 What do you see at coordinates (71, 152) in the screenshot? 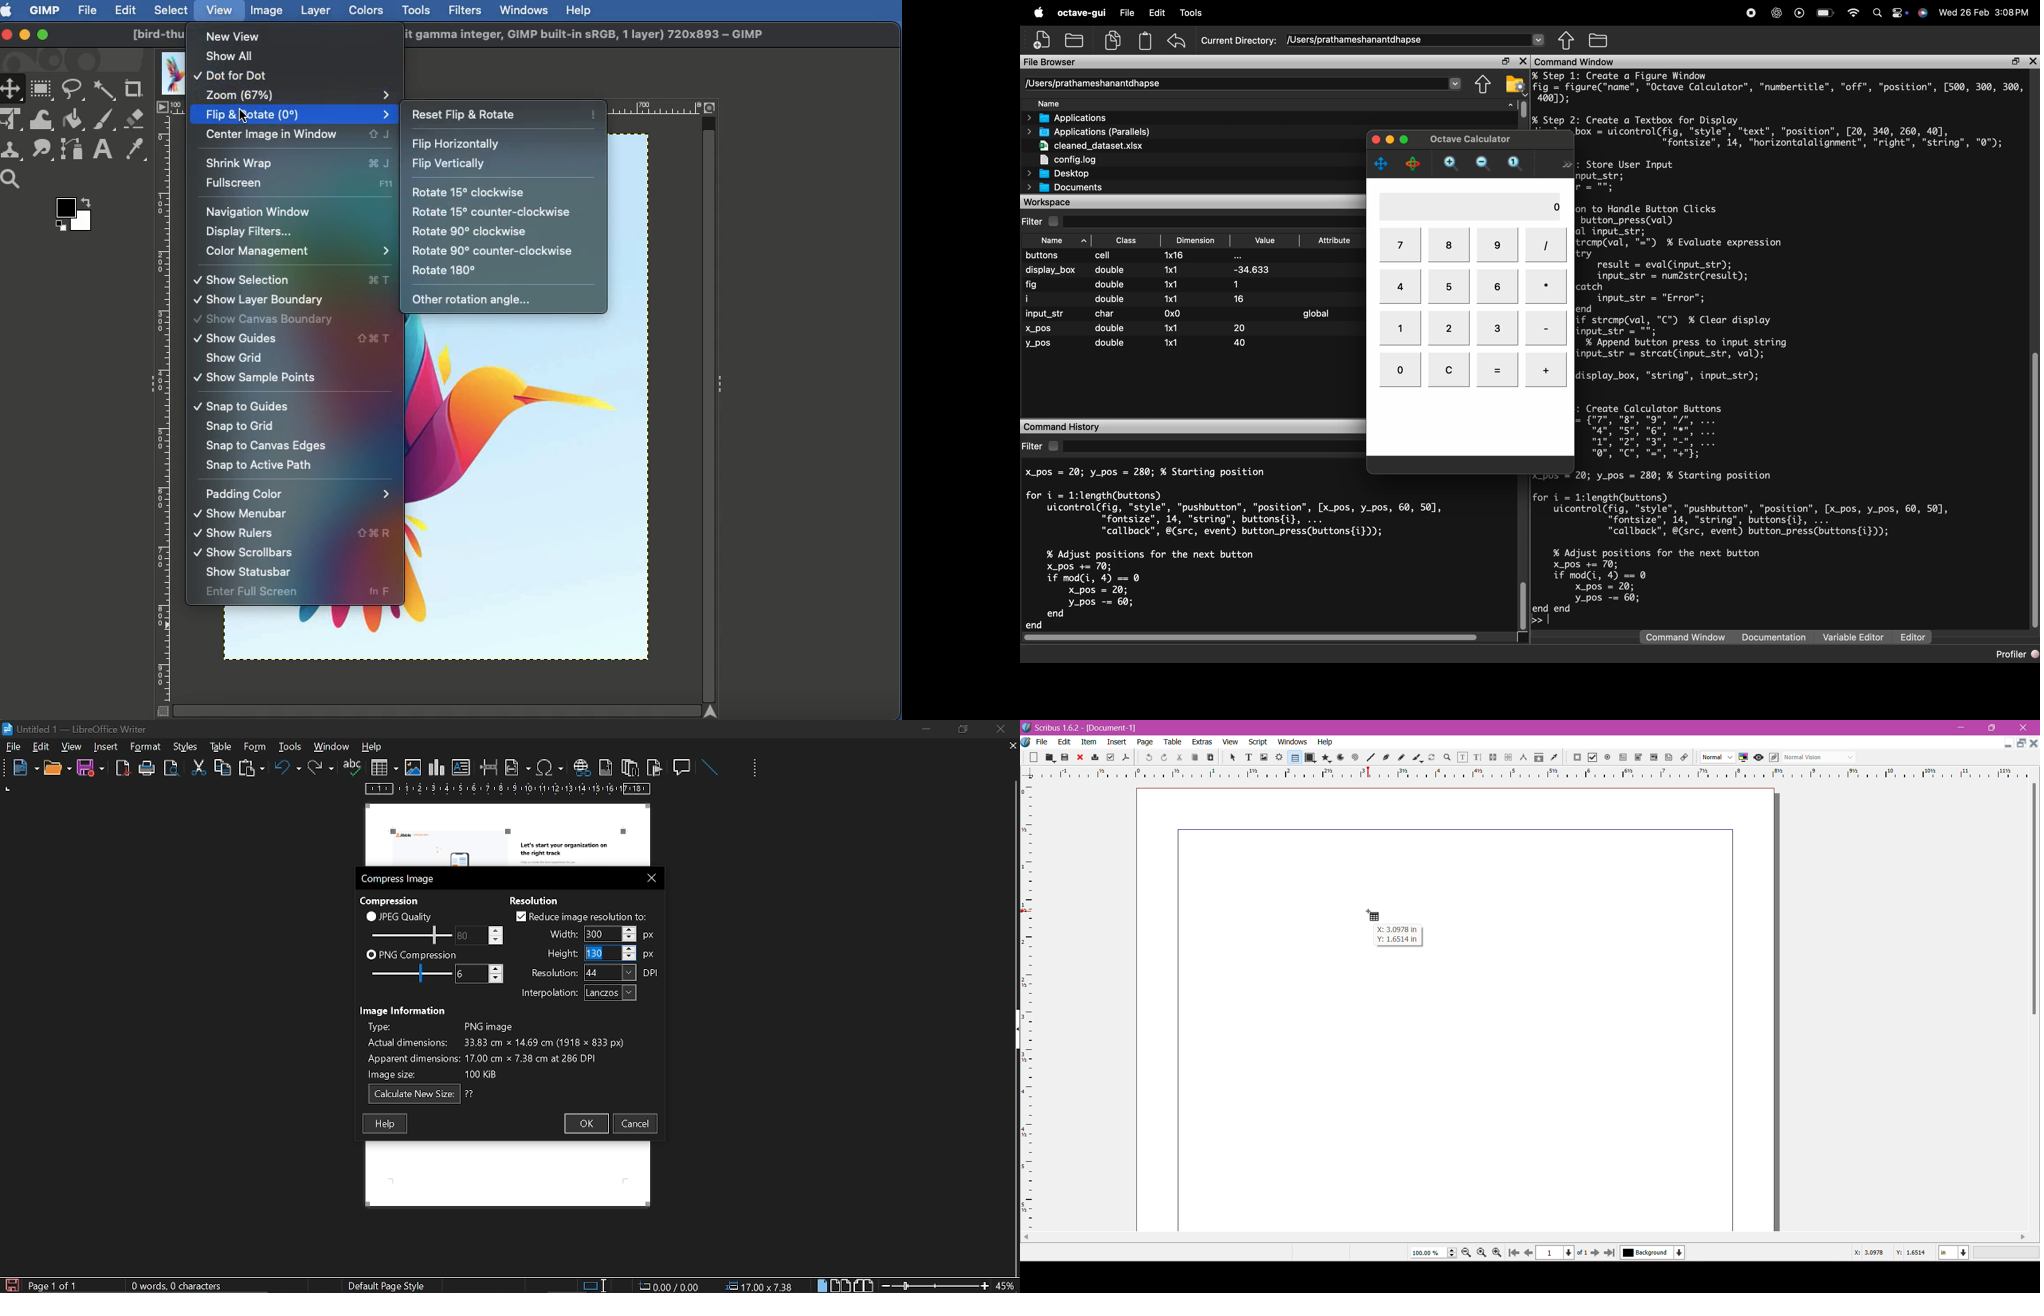
I see `Paths` at bounding box center [71, 152].